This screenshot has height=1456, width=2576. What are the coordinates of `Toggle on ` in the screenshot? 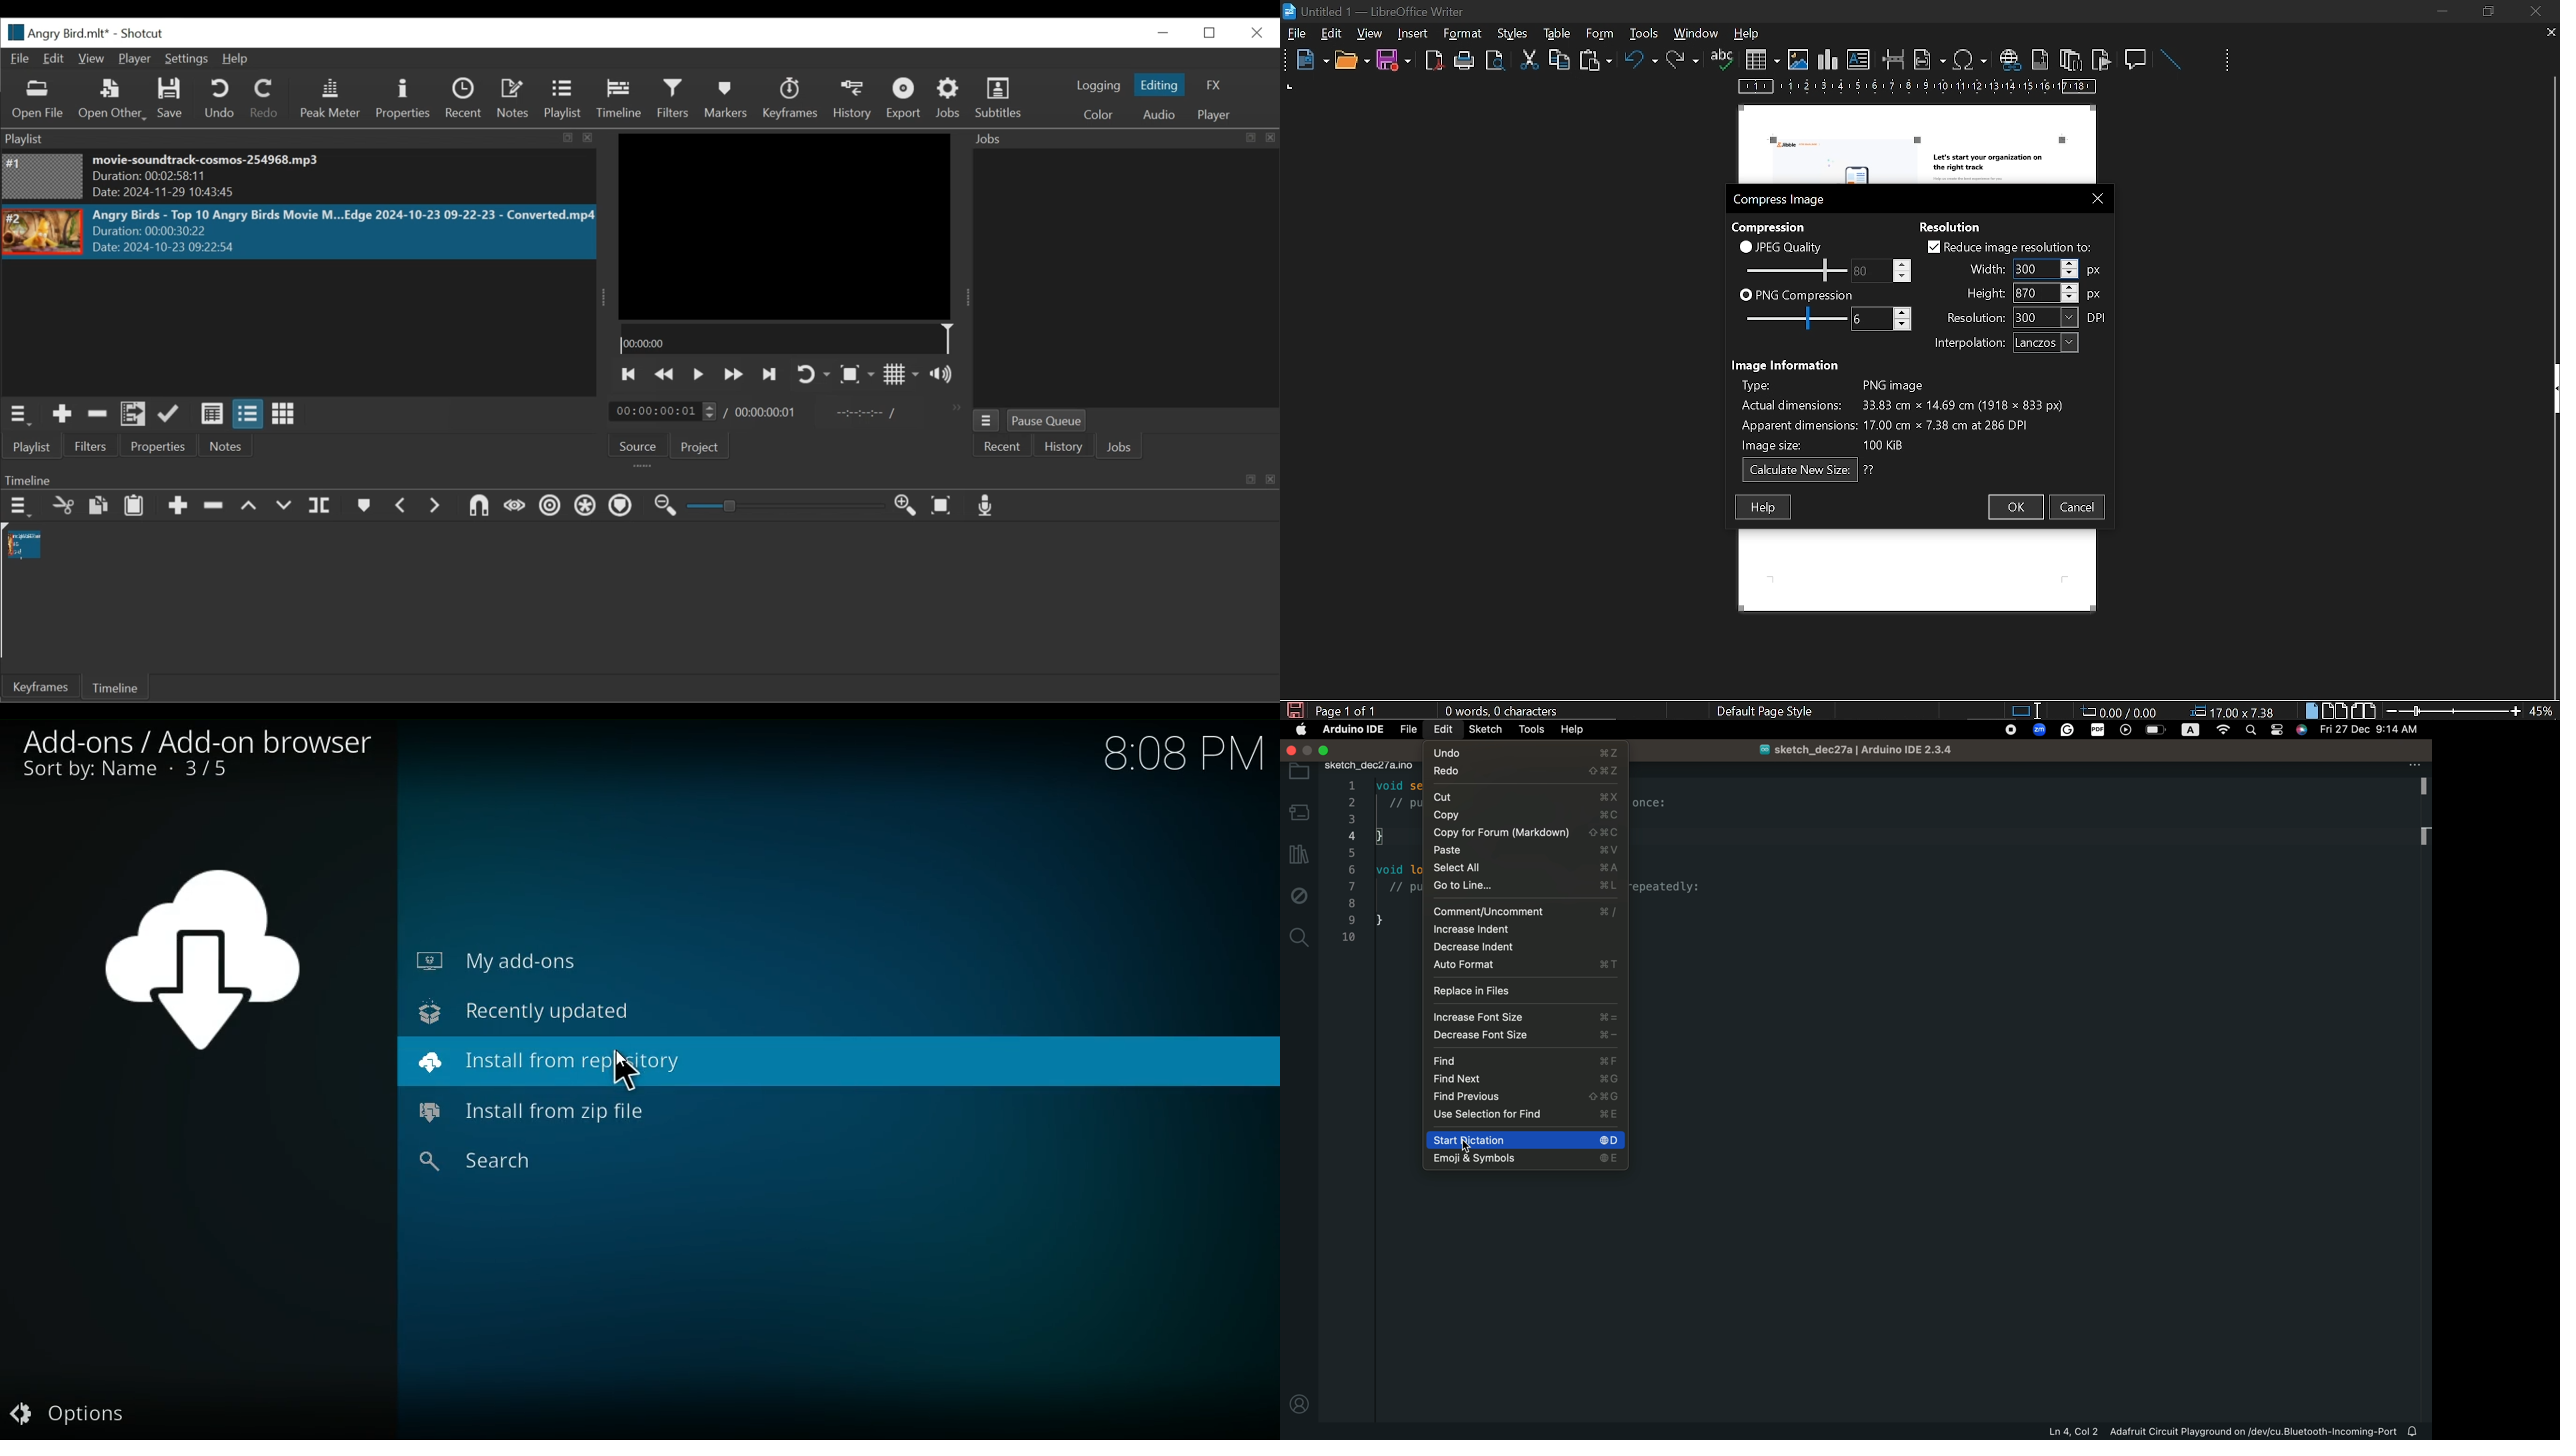 It's located at (815, 373).